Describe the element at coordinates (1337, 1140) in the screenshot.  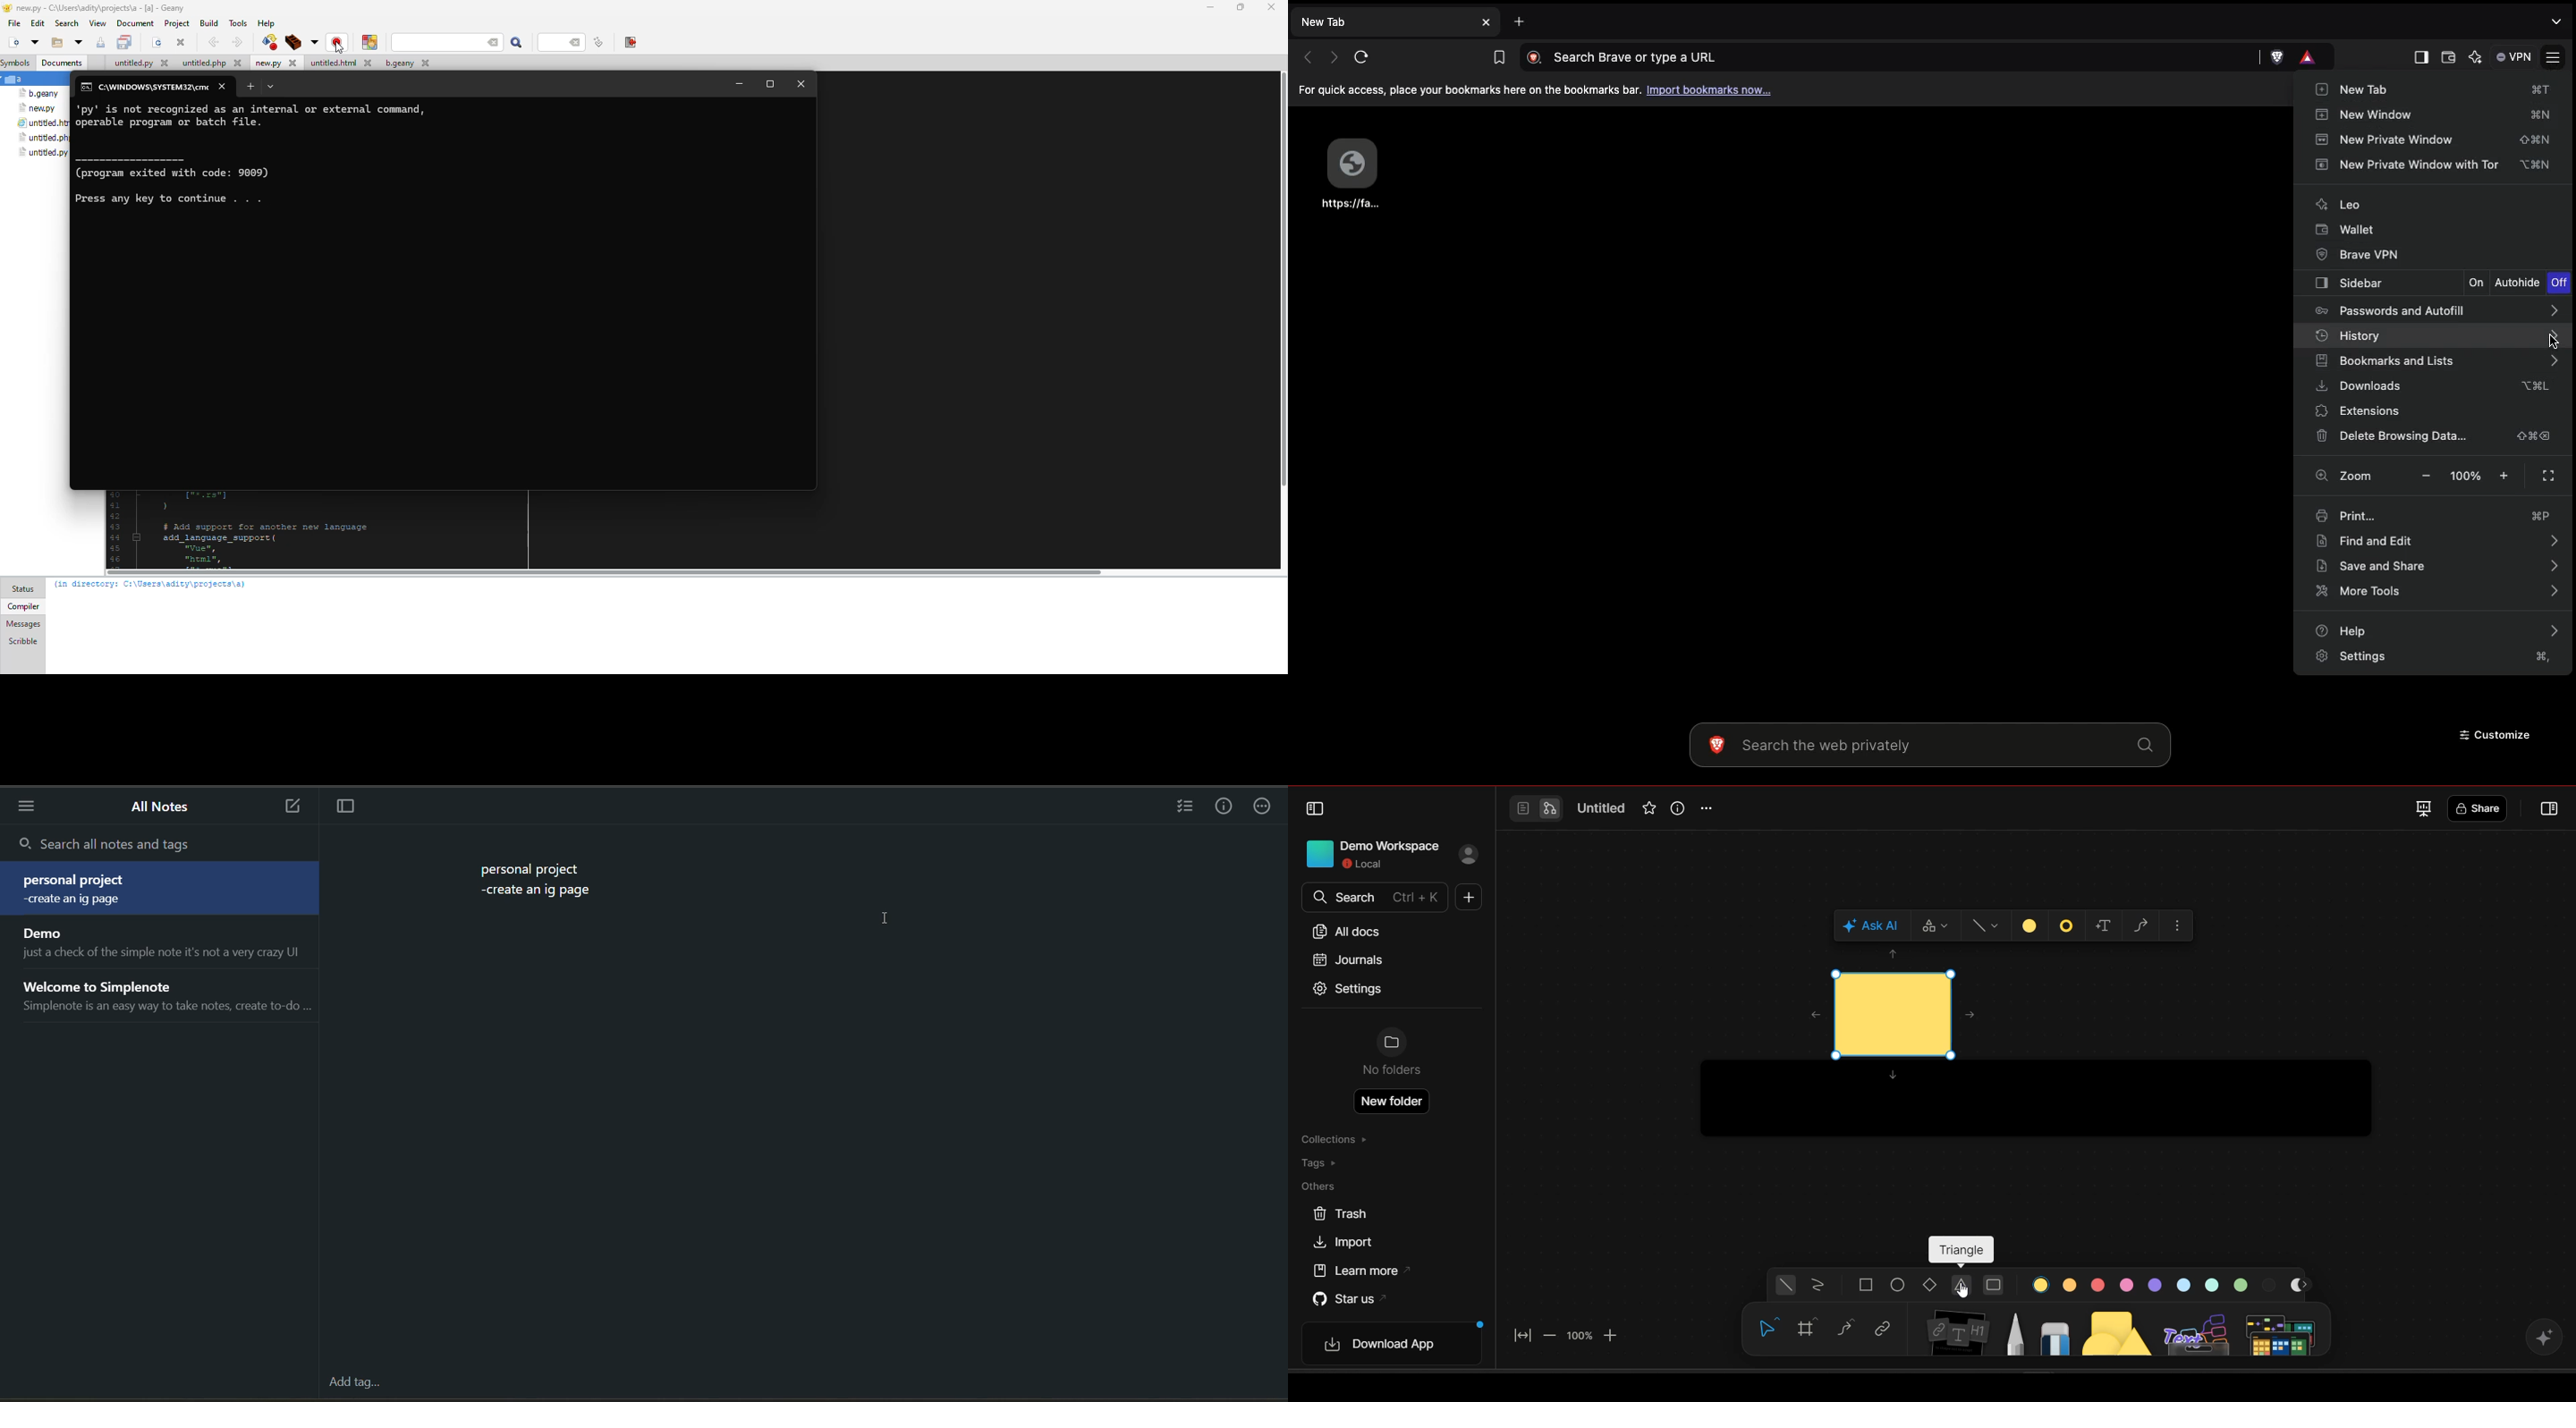
I see `collections` at that location.